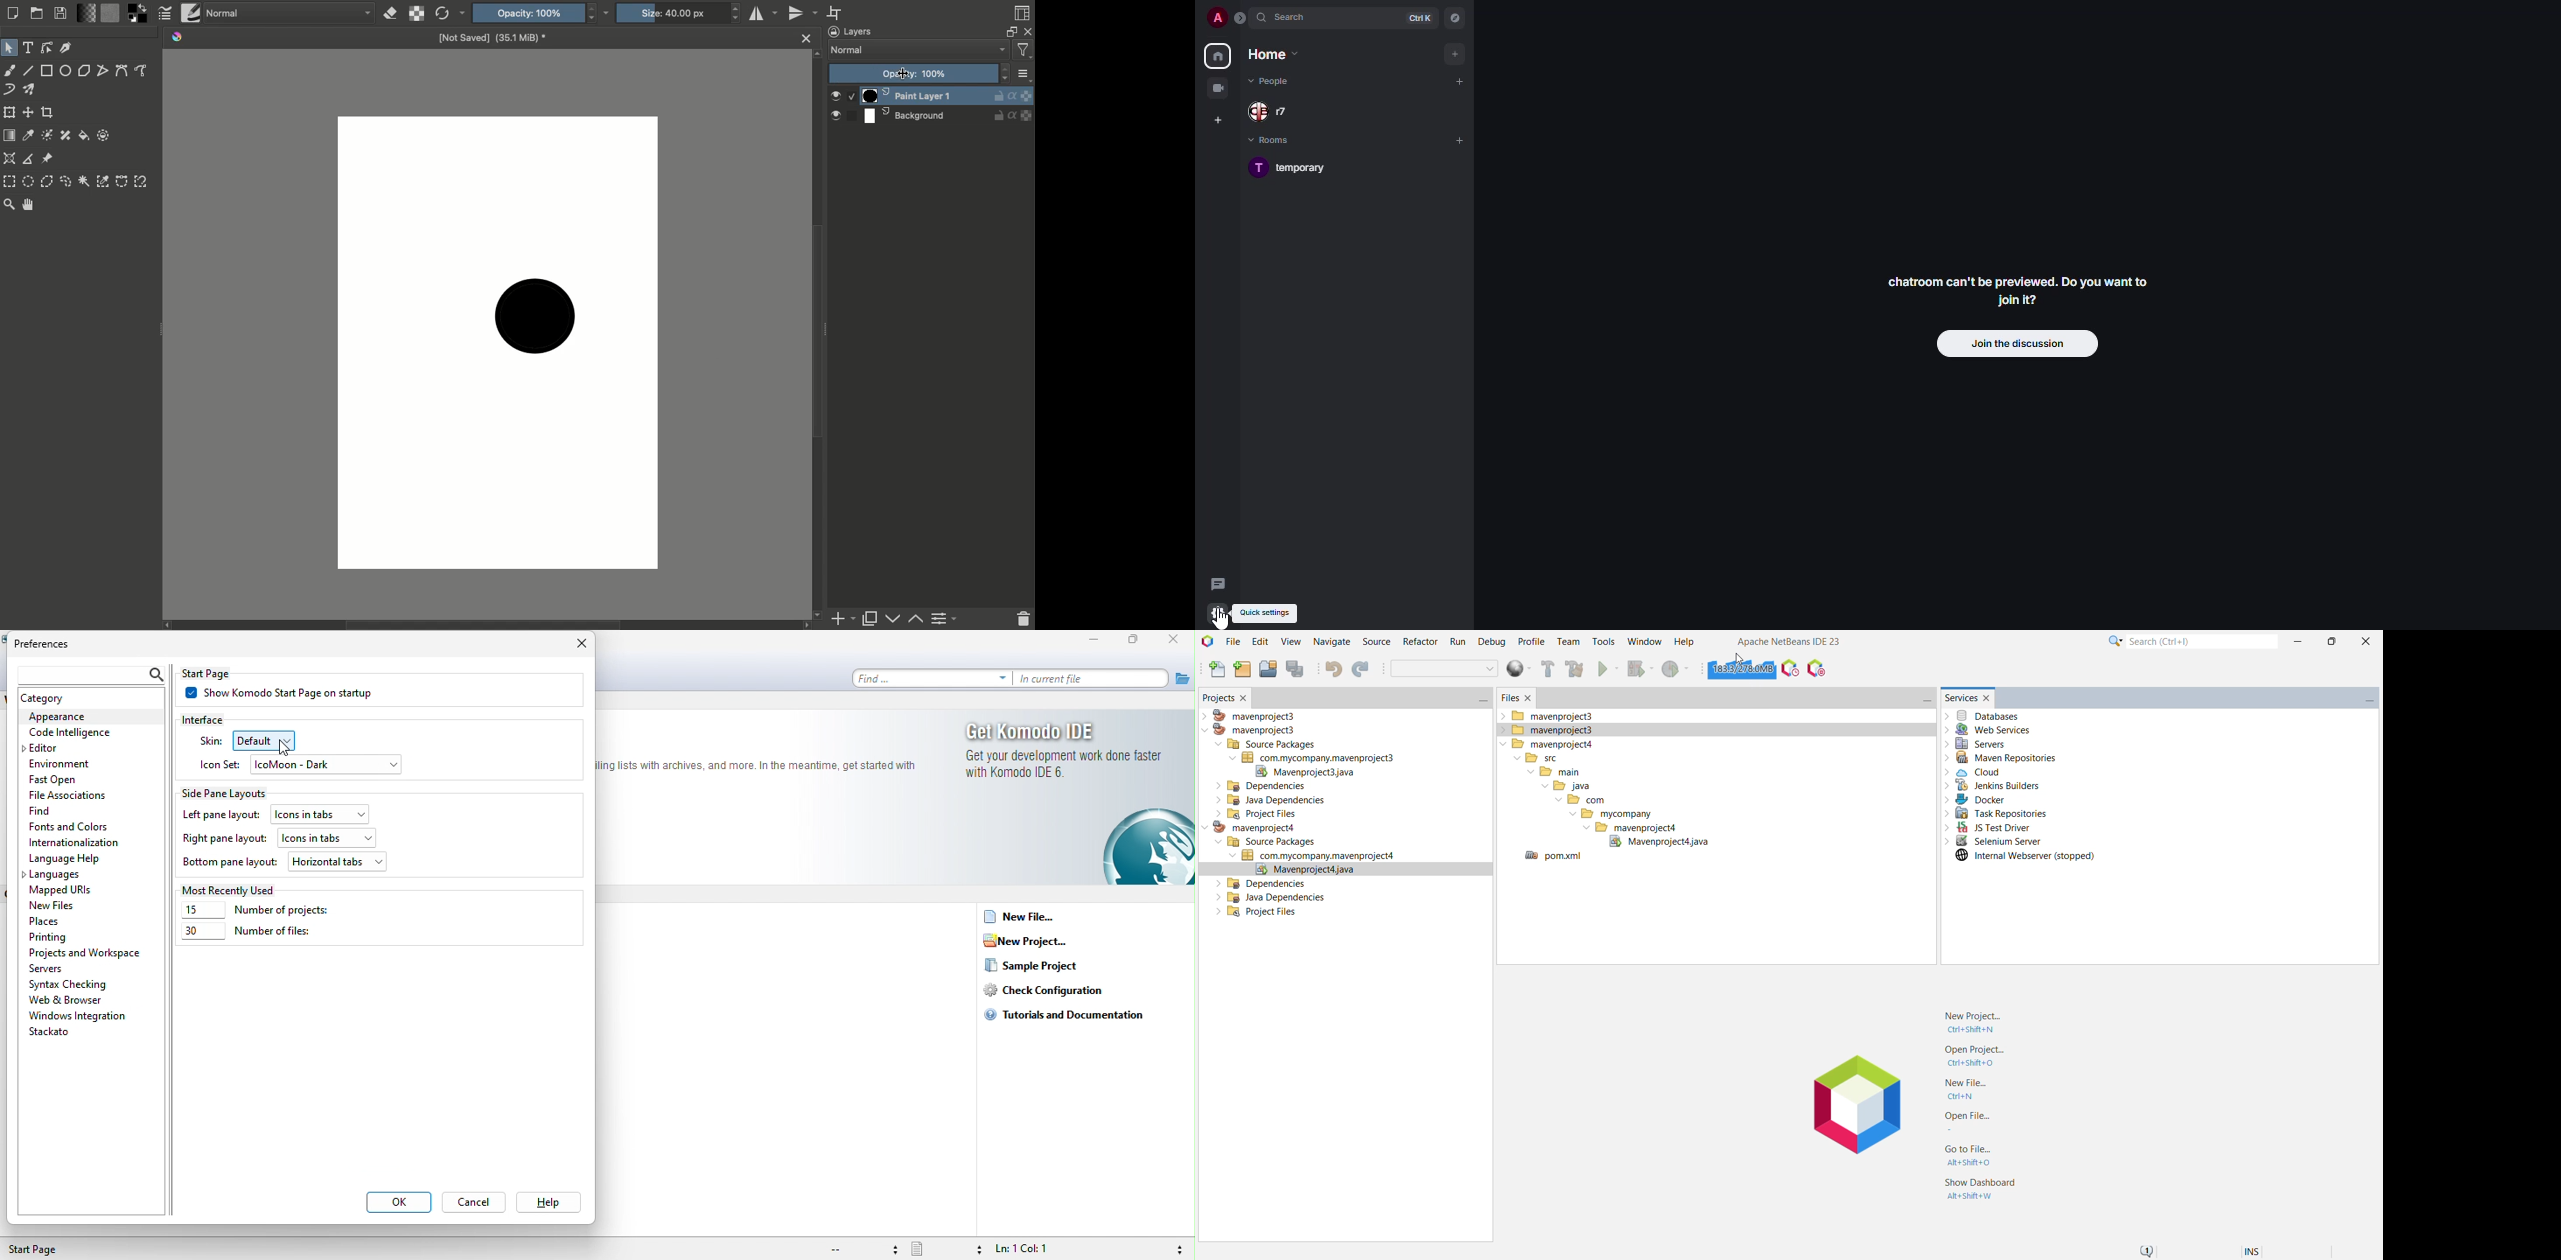 This screenshot has width=2576, height=1260. What do you see at coordinates (1025, 75) in the screenshot?
I see `more` at bounding box center [1025, 75].